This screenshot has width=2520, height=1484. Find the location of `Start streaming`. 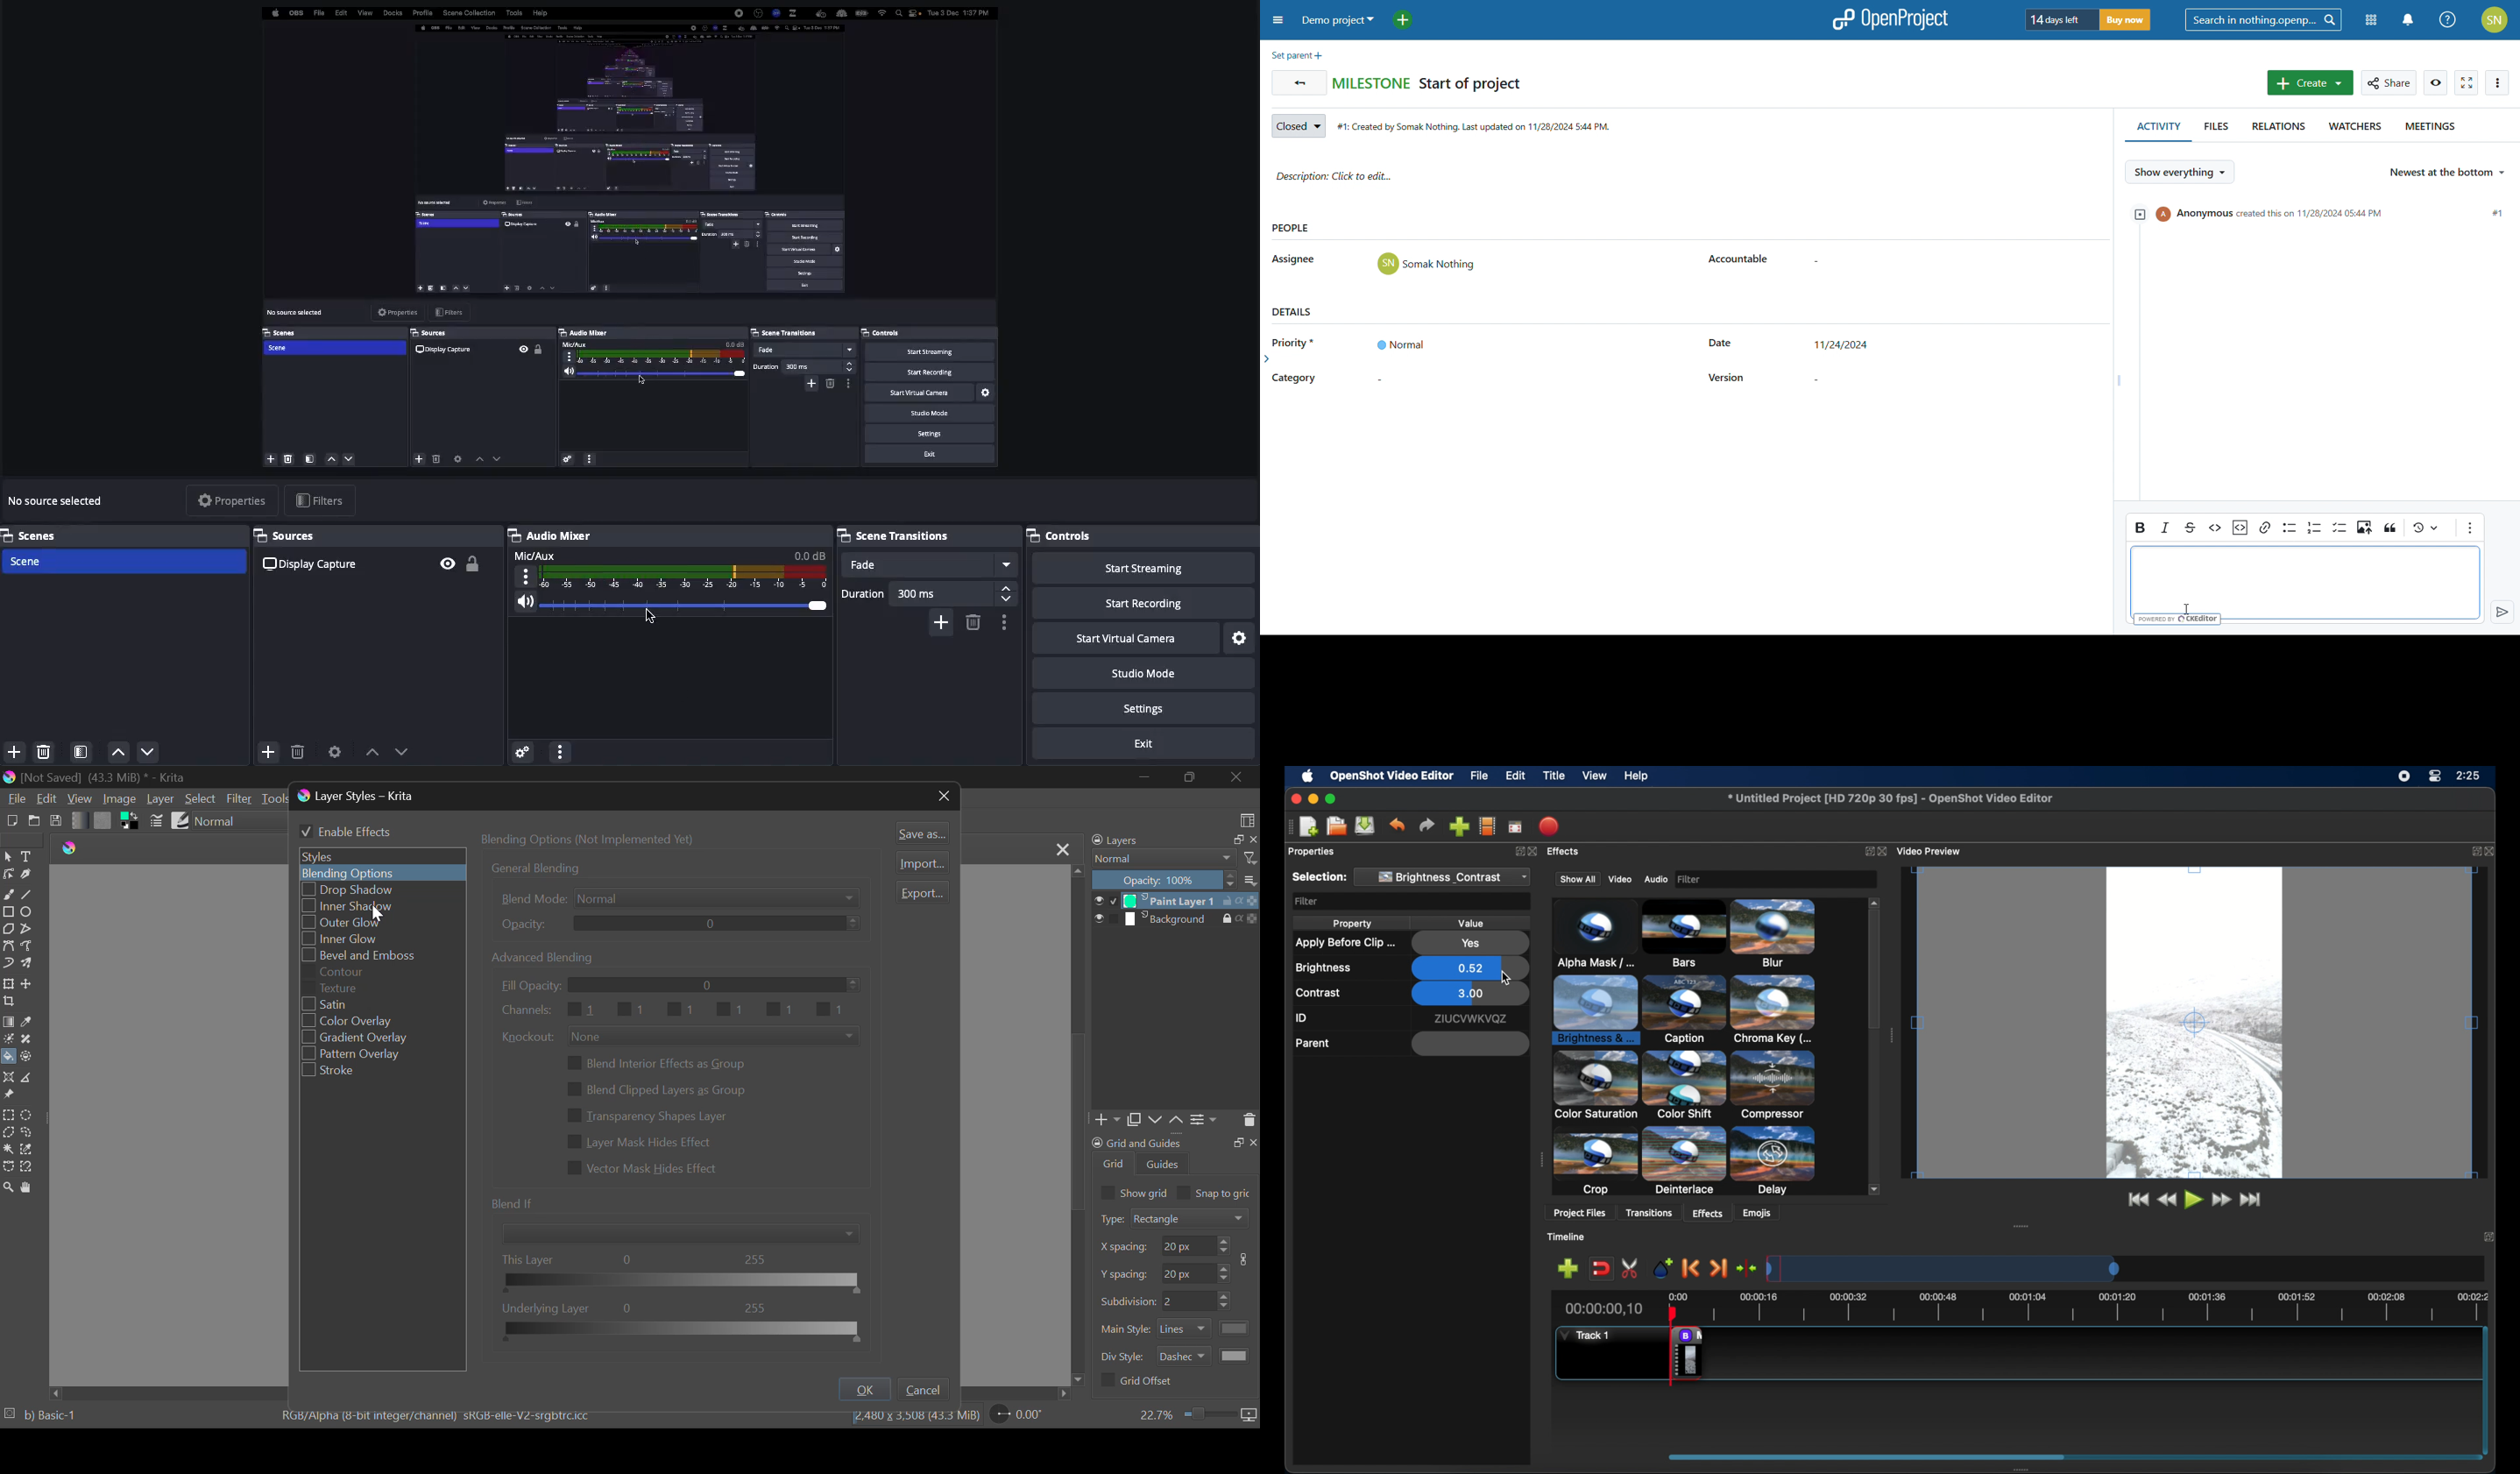

Start streaming is located at coordinates (1143, 569).